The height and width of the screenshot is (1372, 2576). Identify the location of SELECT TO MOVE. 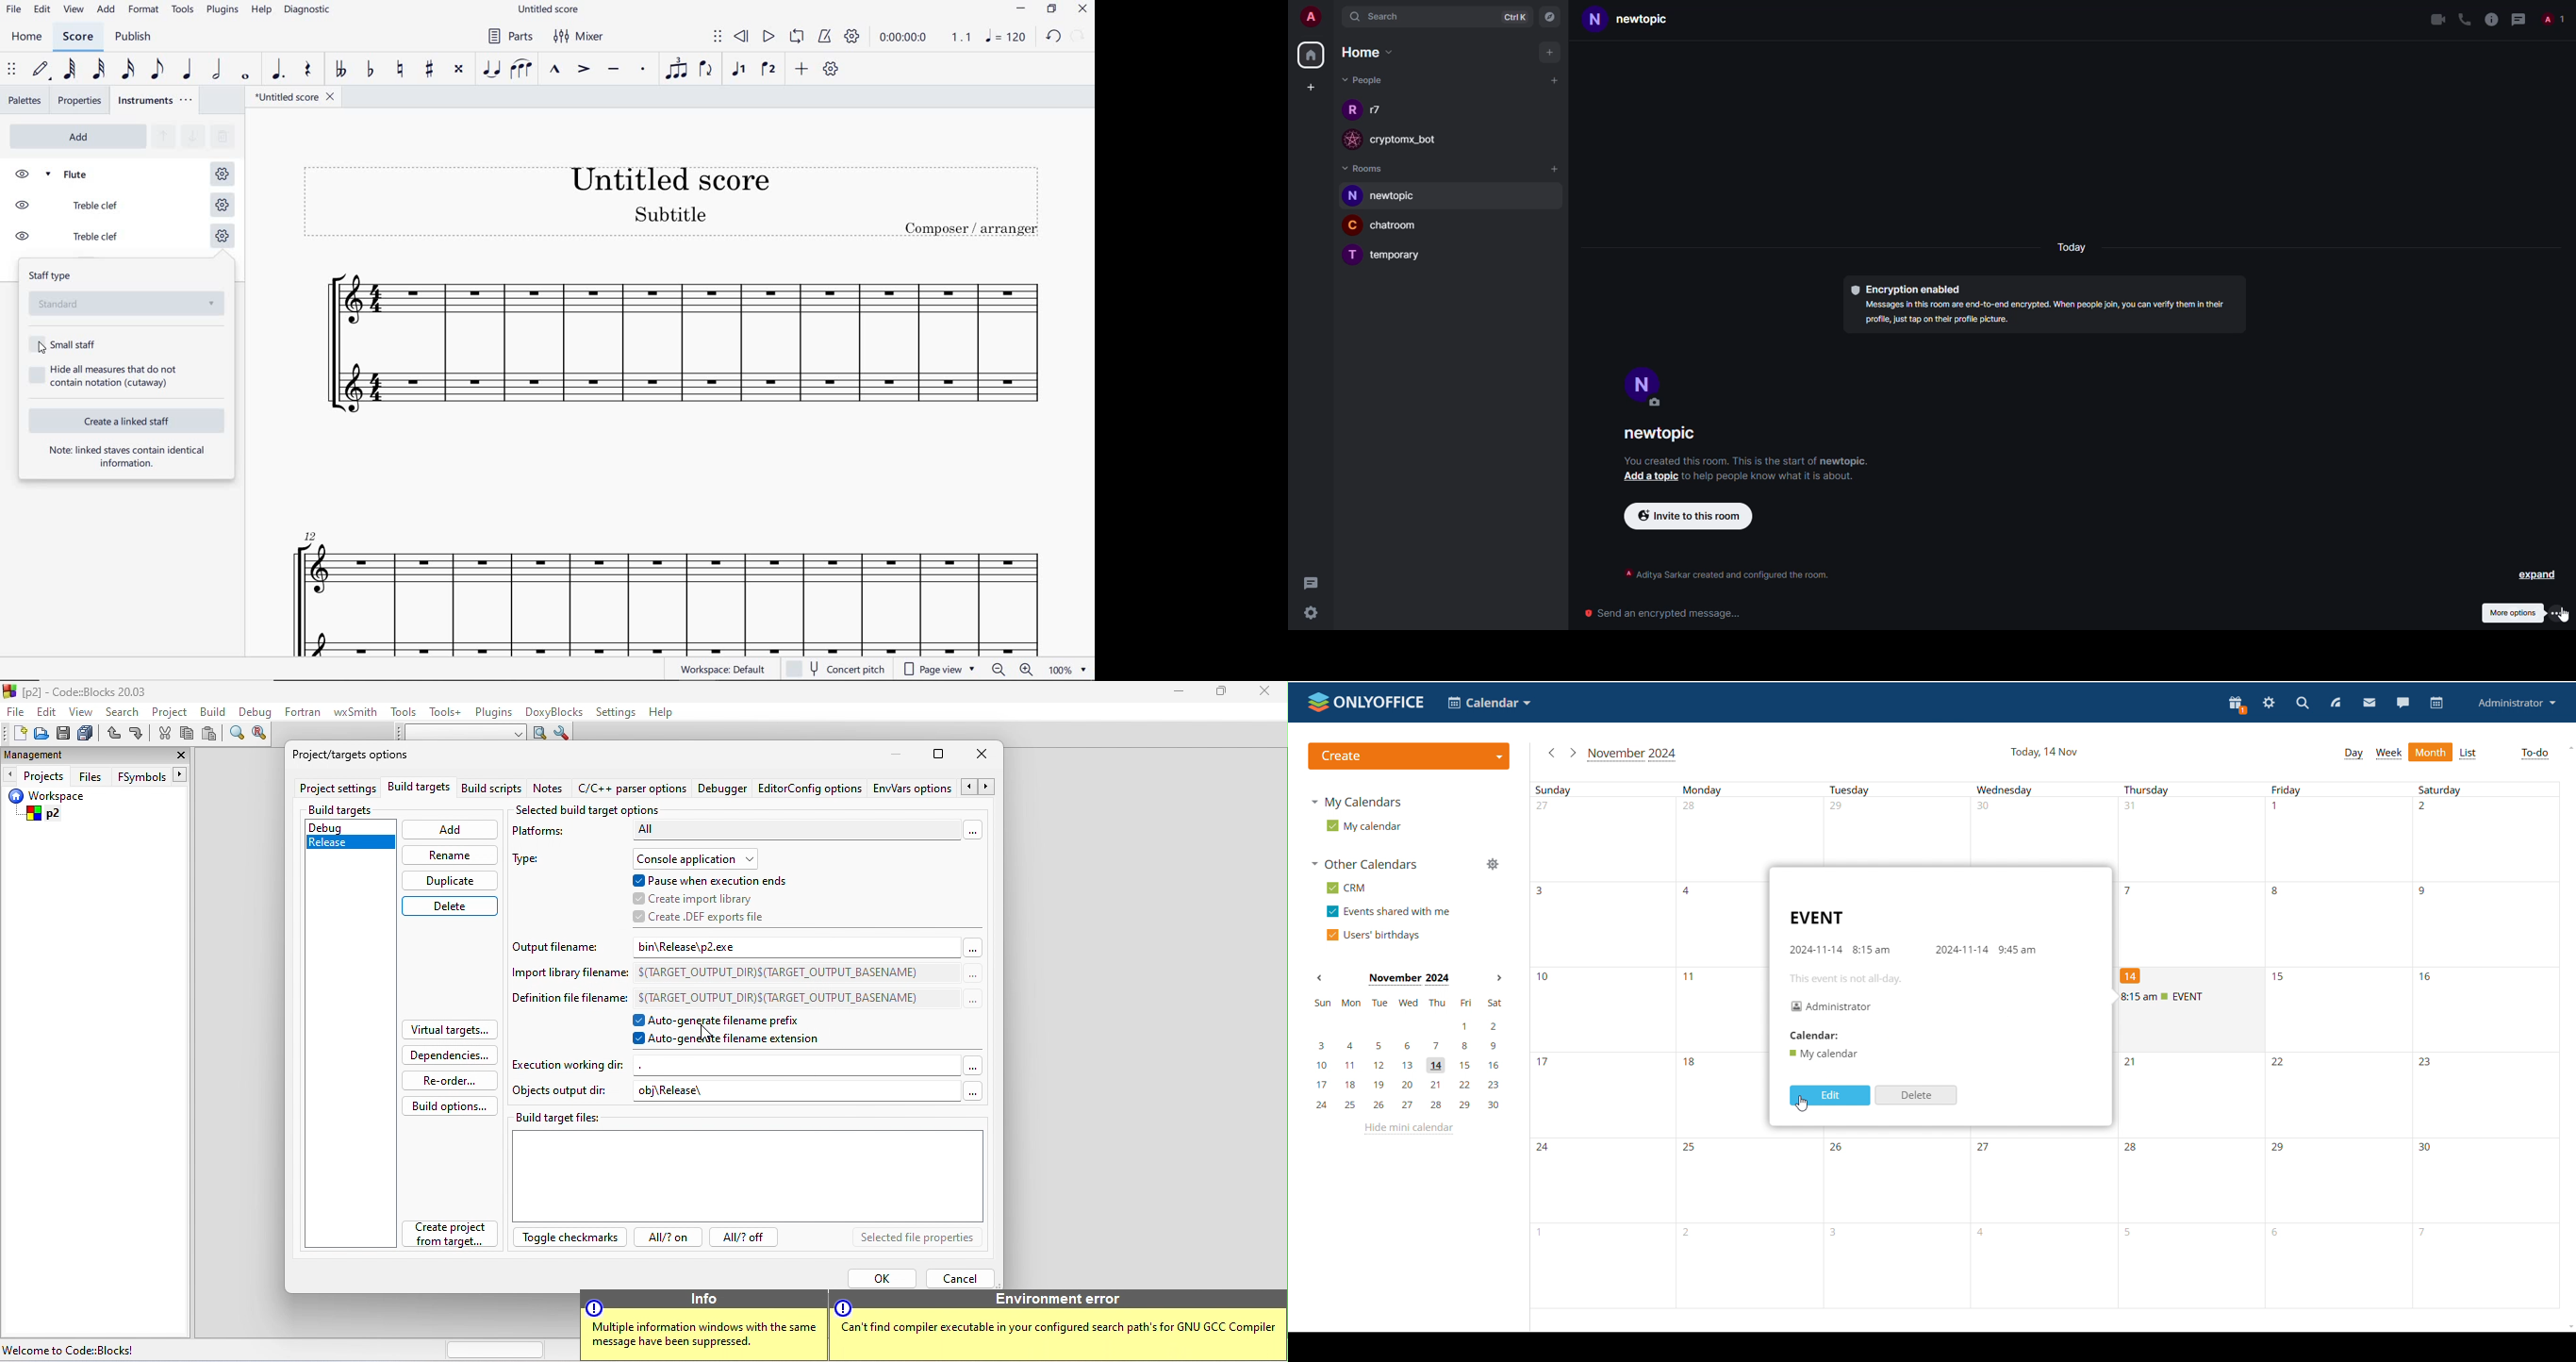
(12, 71).